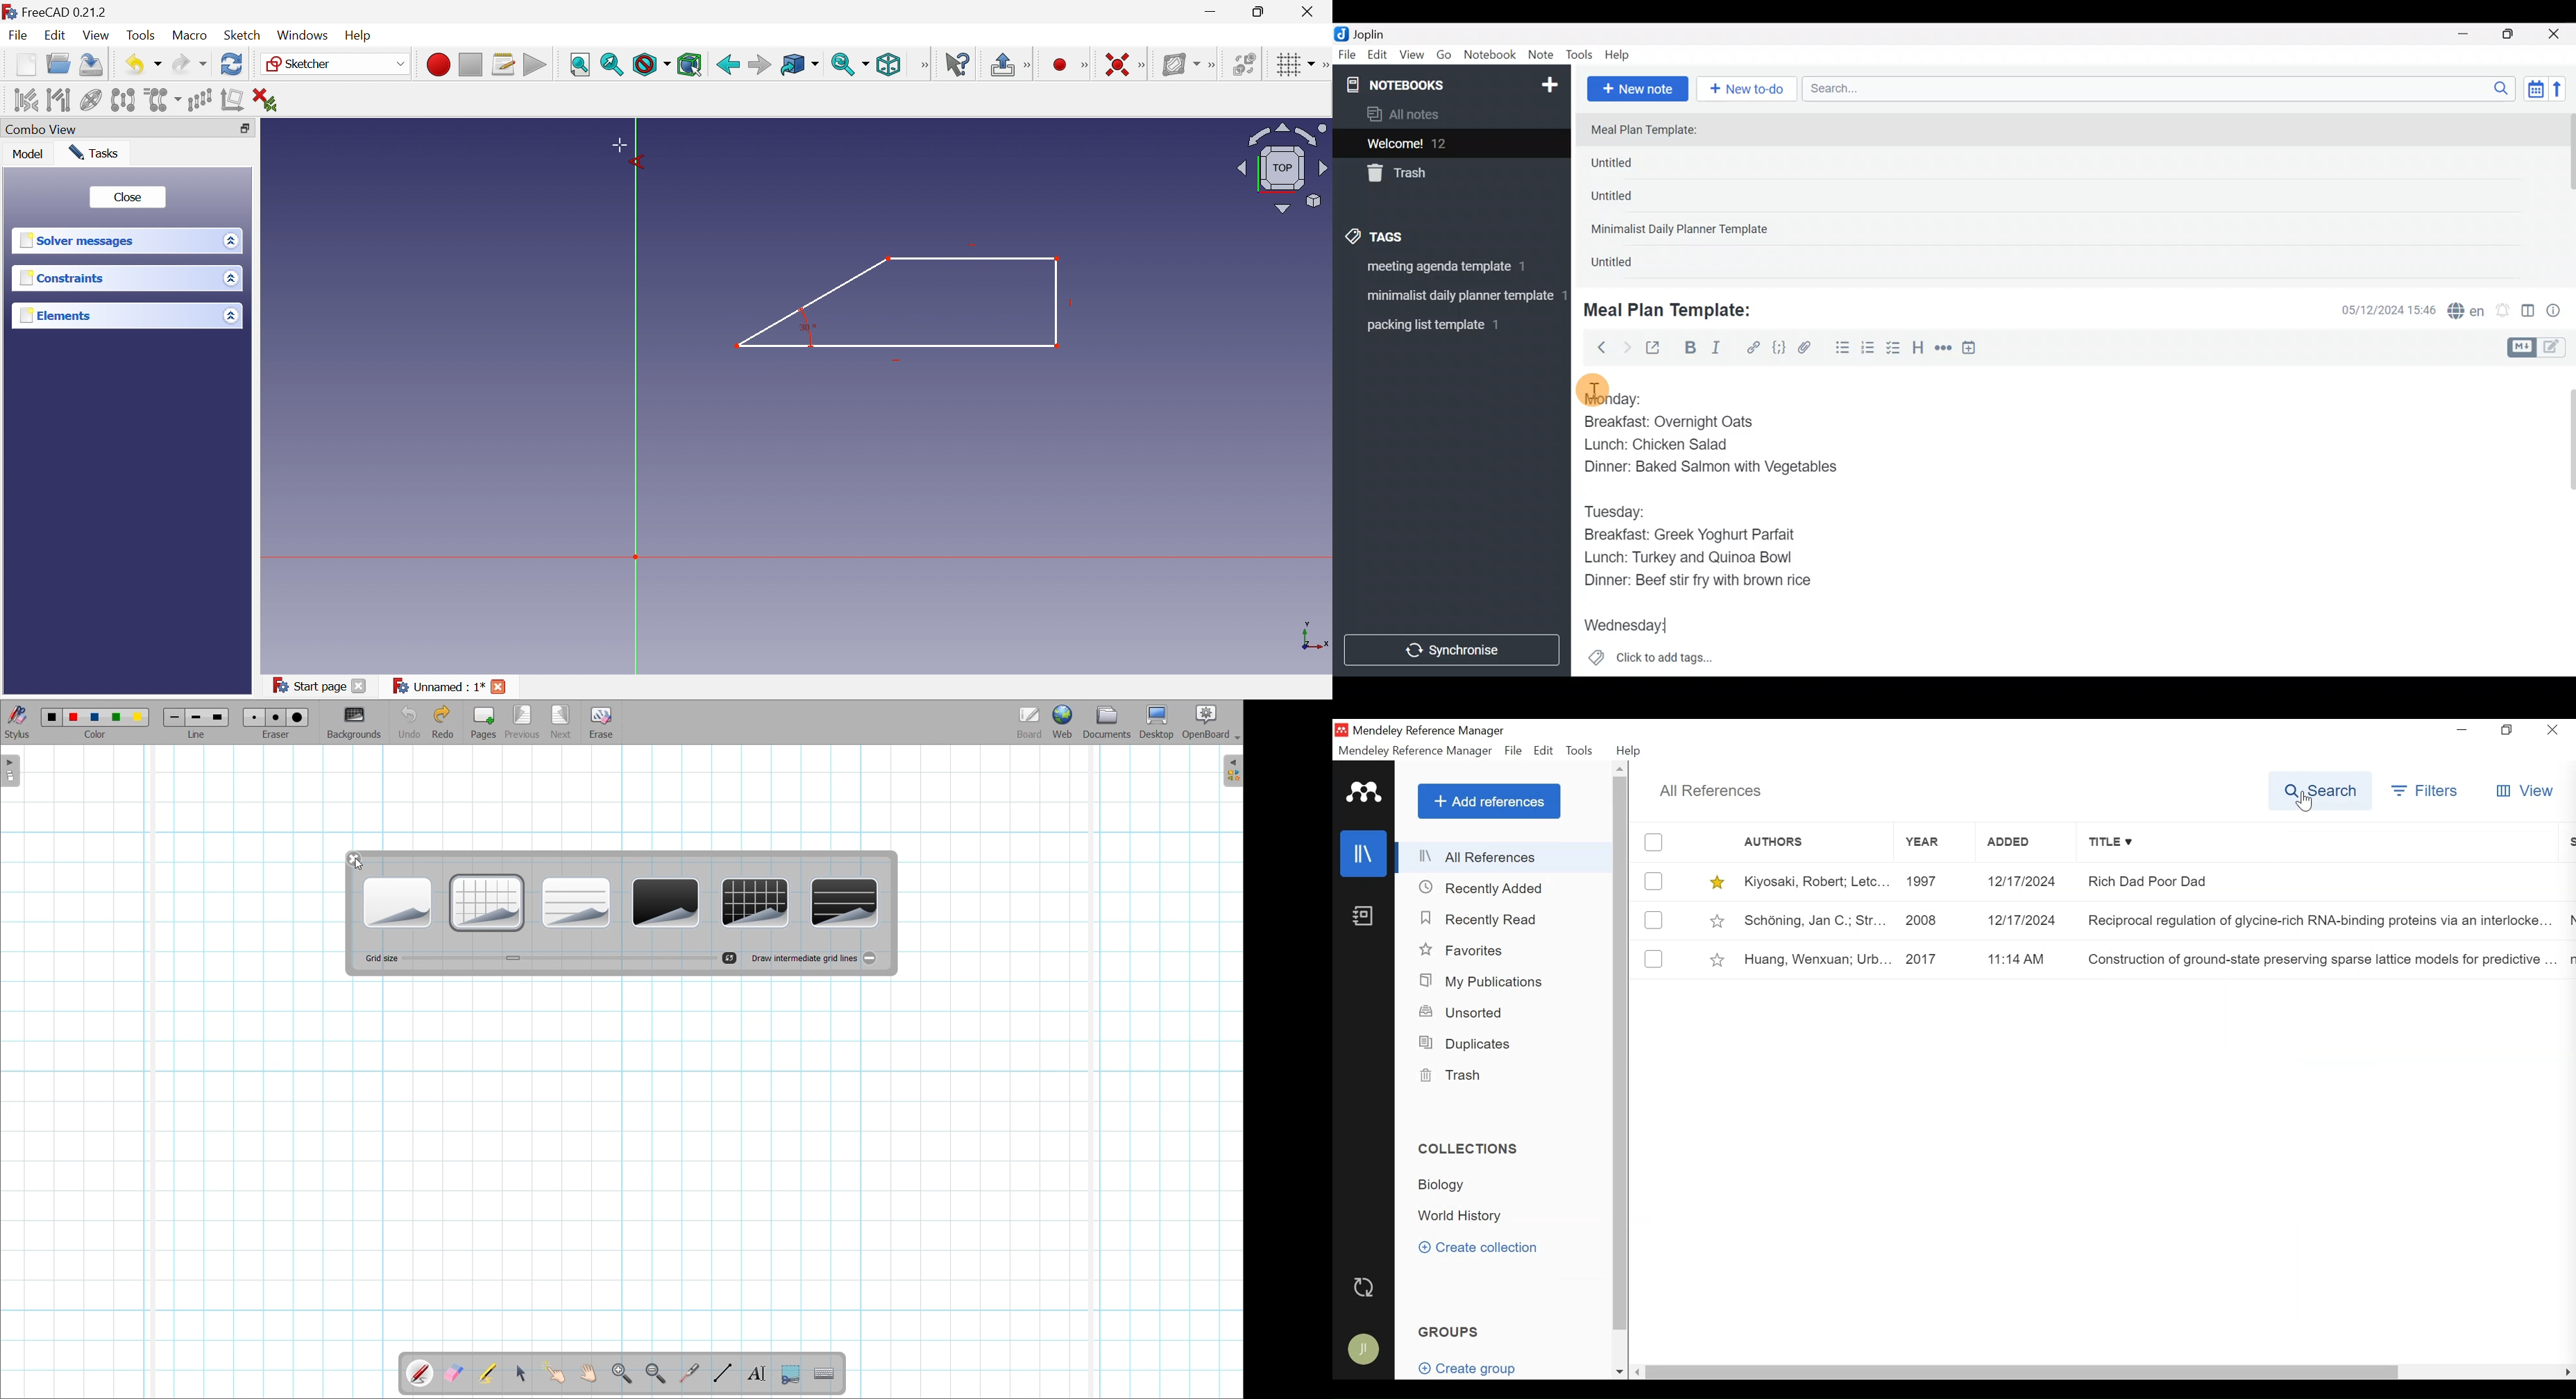 The image size is (2576, 1400). I want to click on Toggle editor layout, so click(2529, 312).